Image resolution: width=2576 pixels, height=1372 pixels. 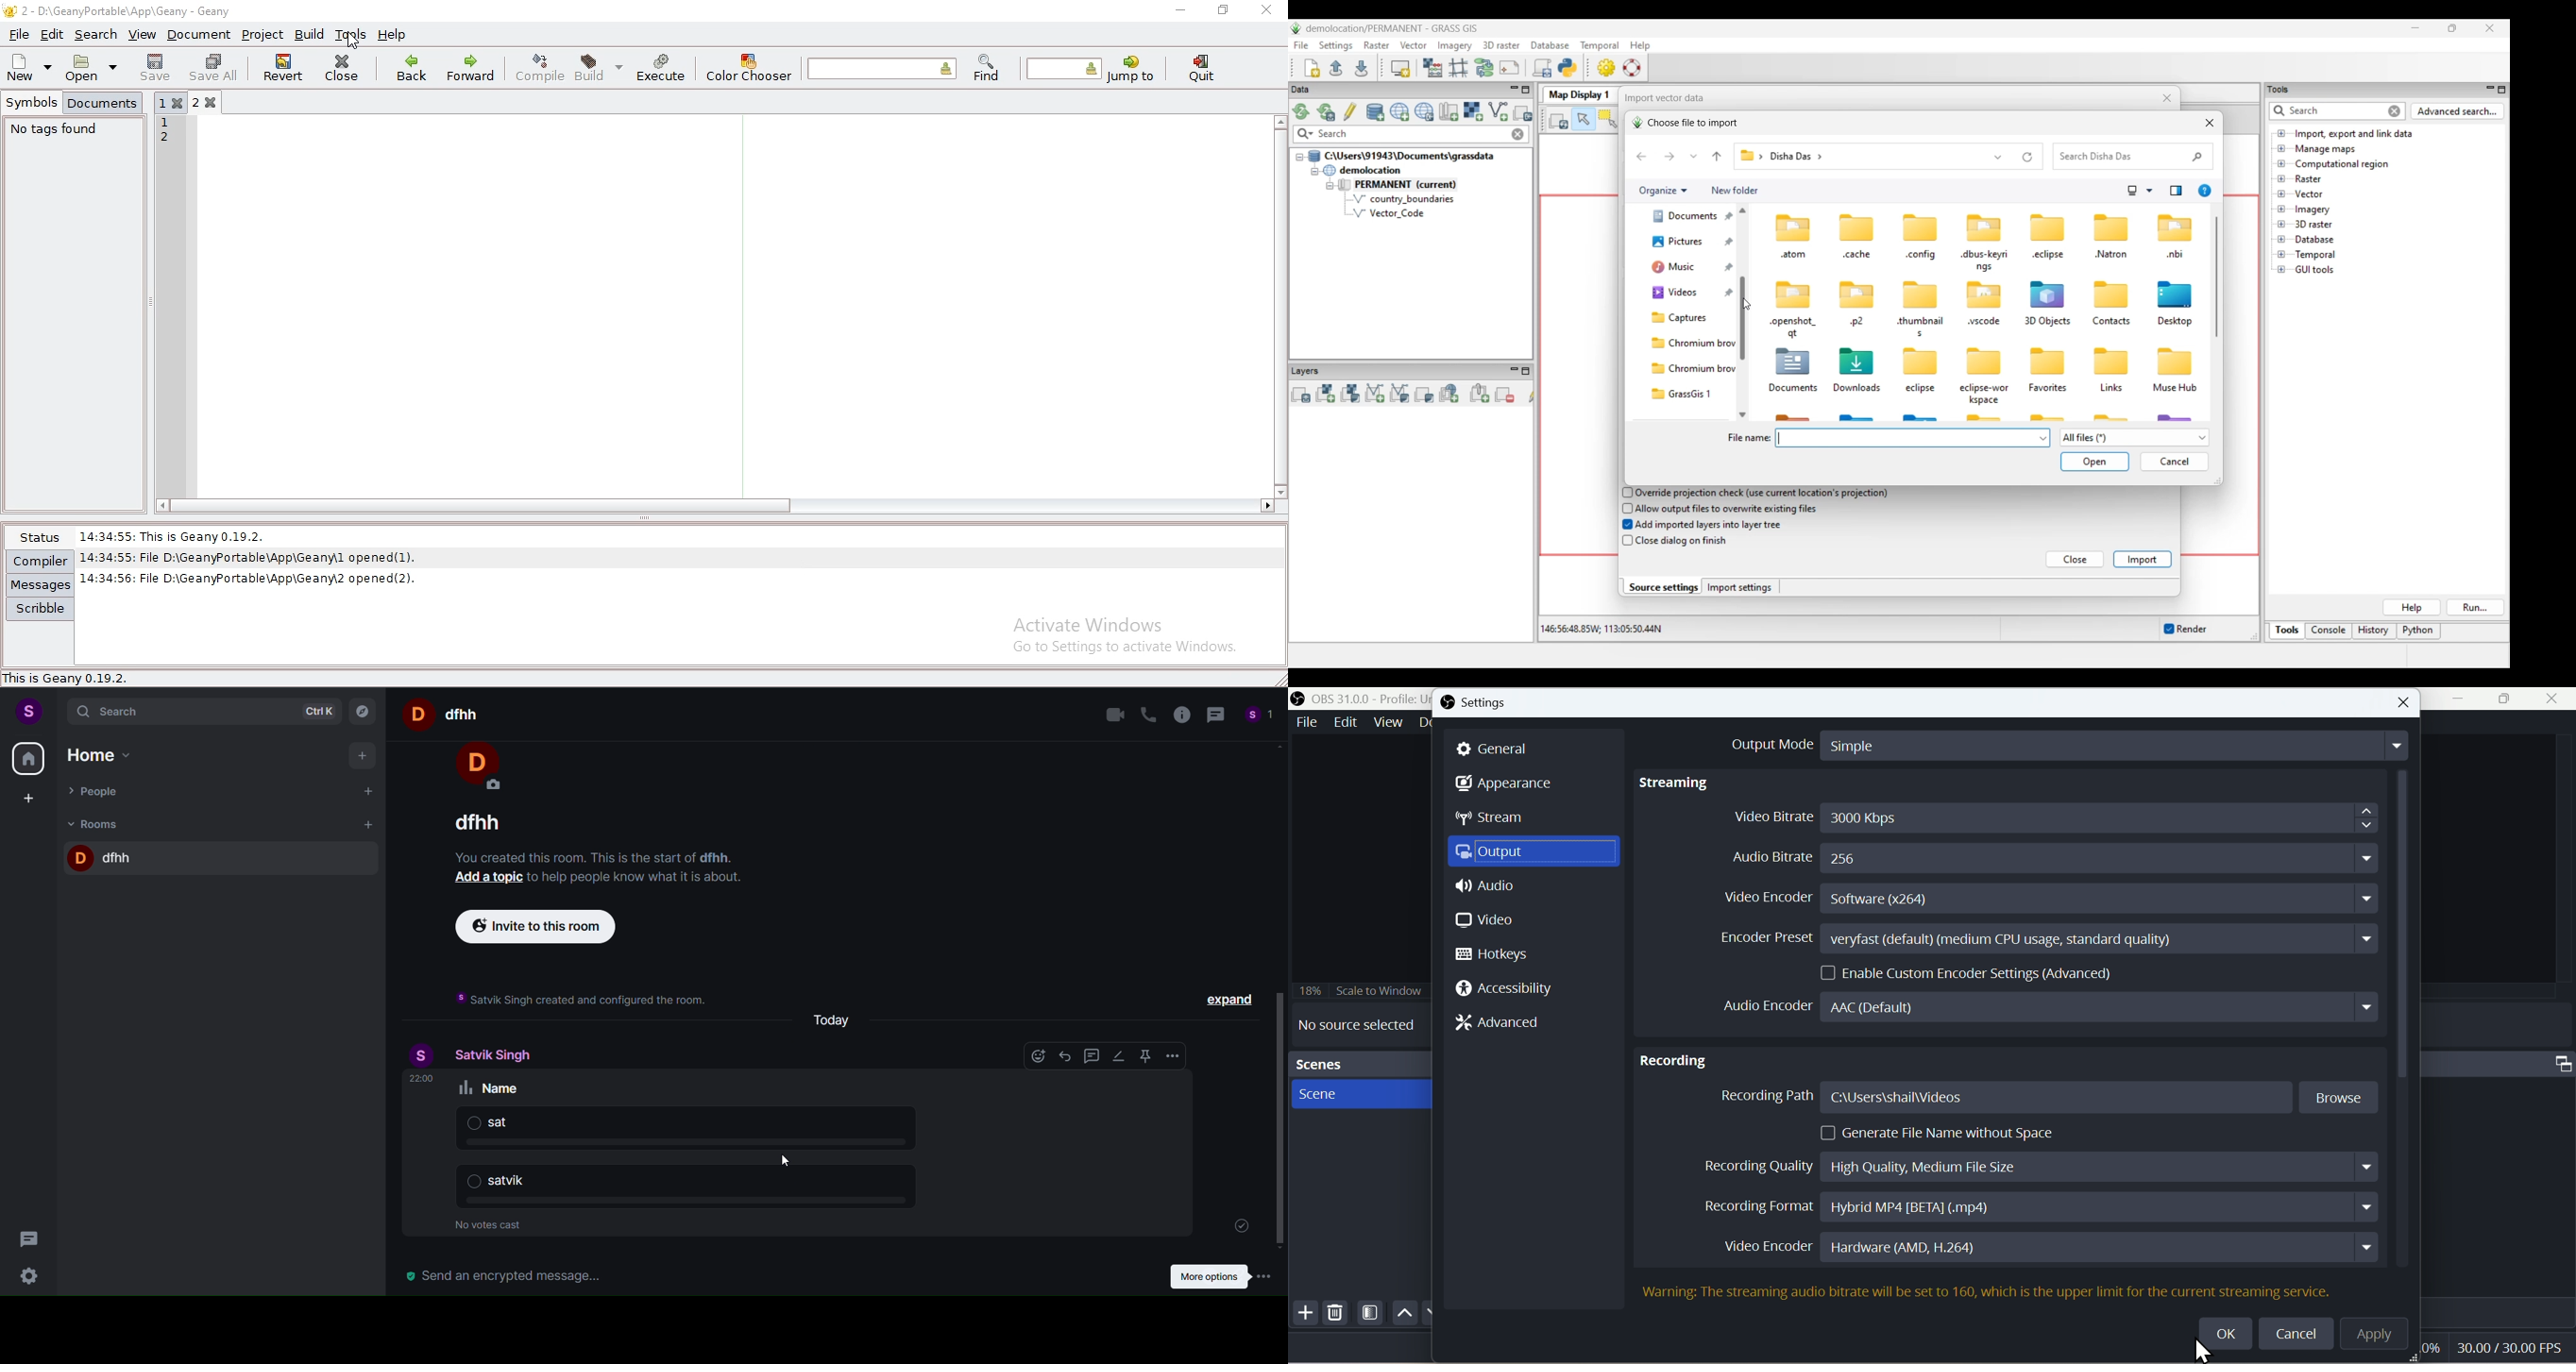 I want to click on close, so click(x=1270, y=8).